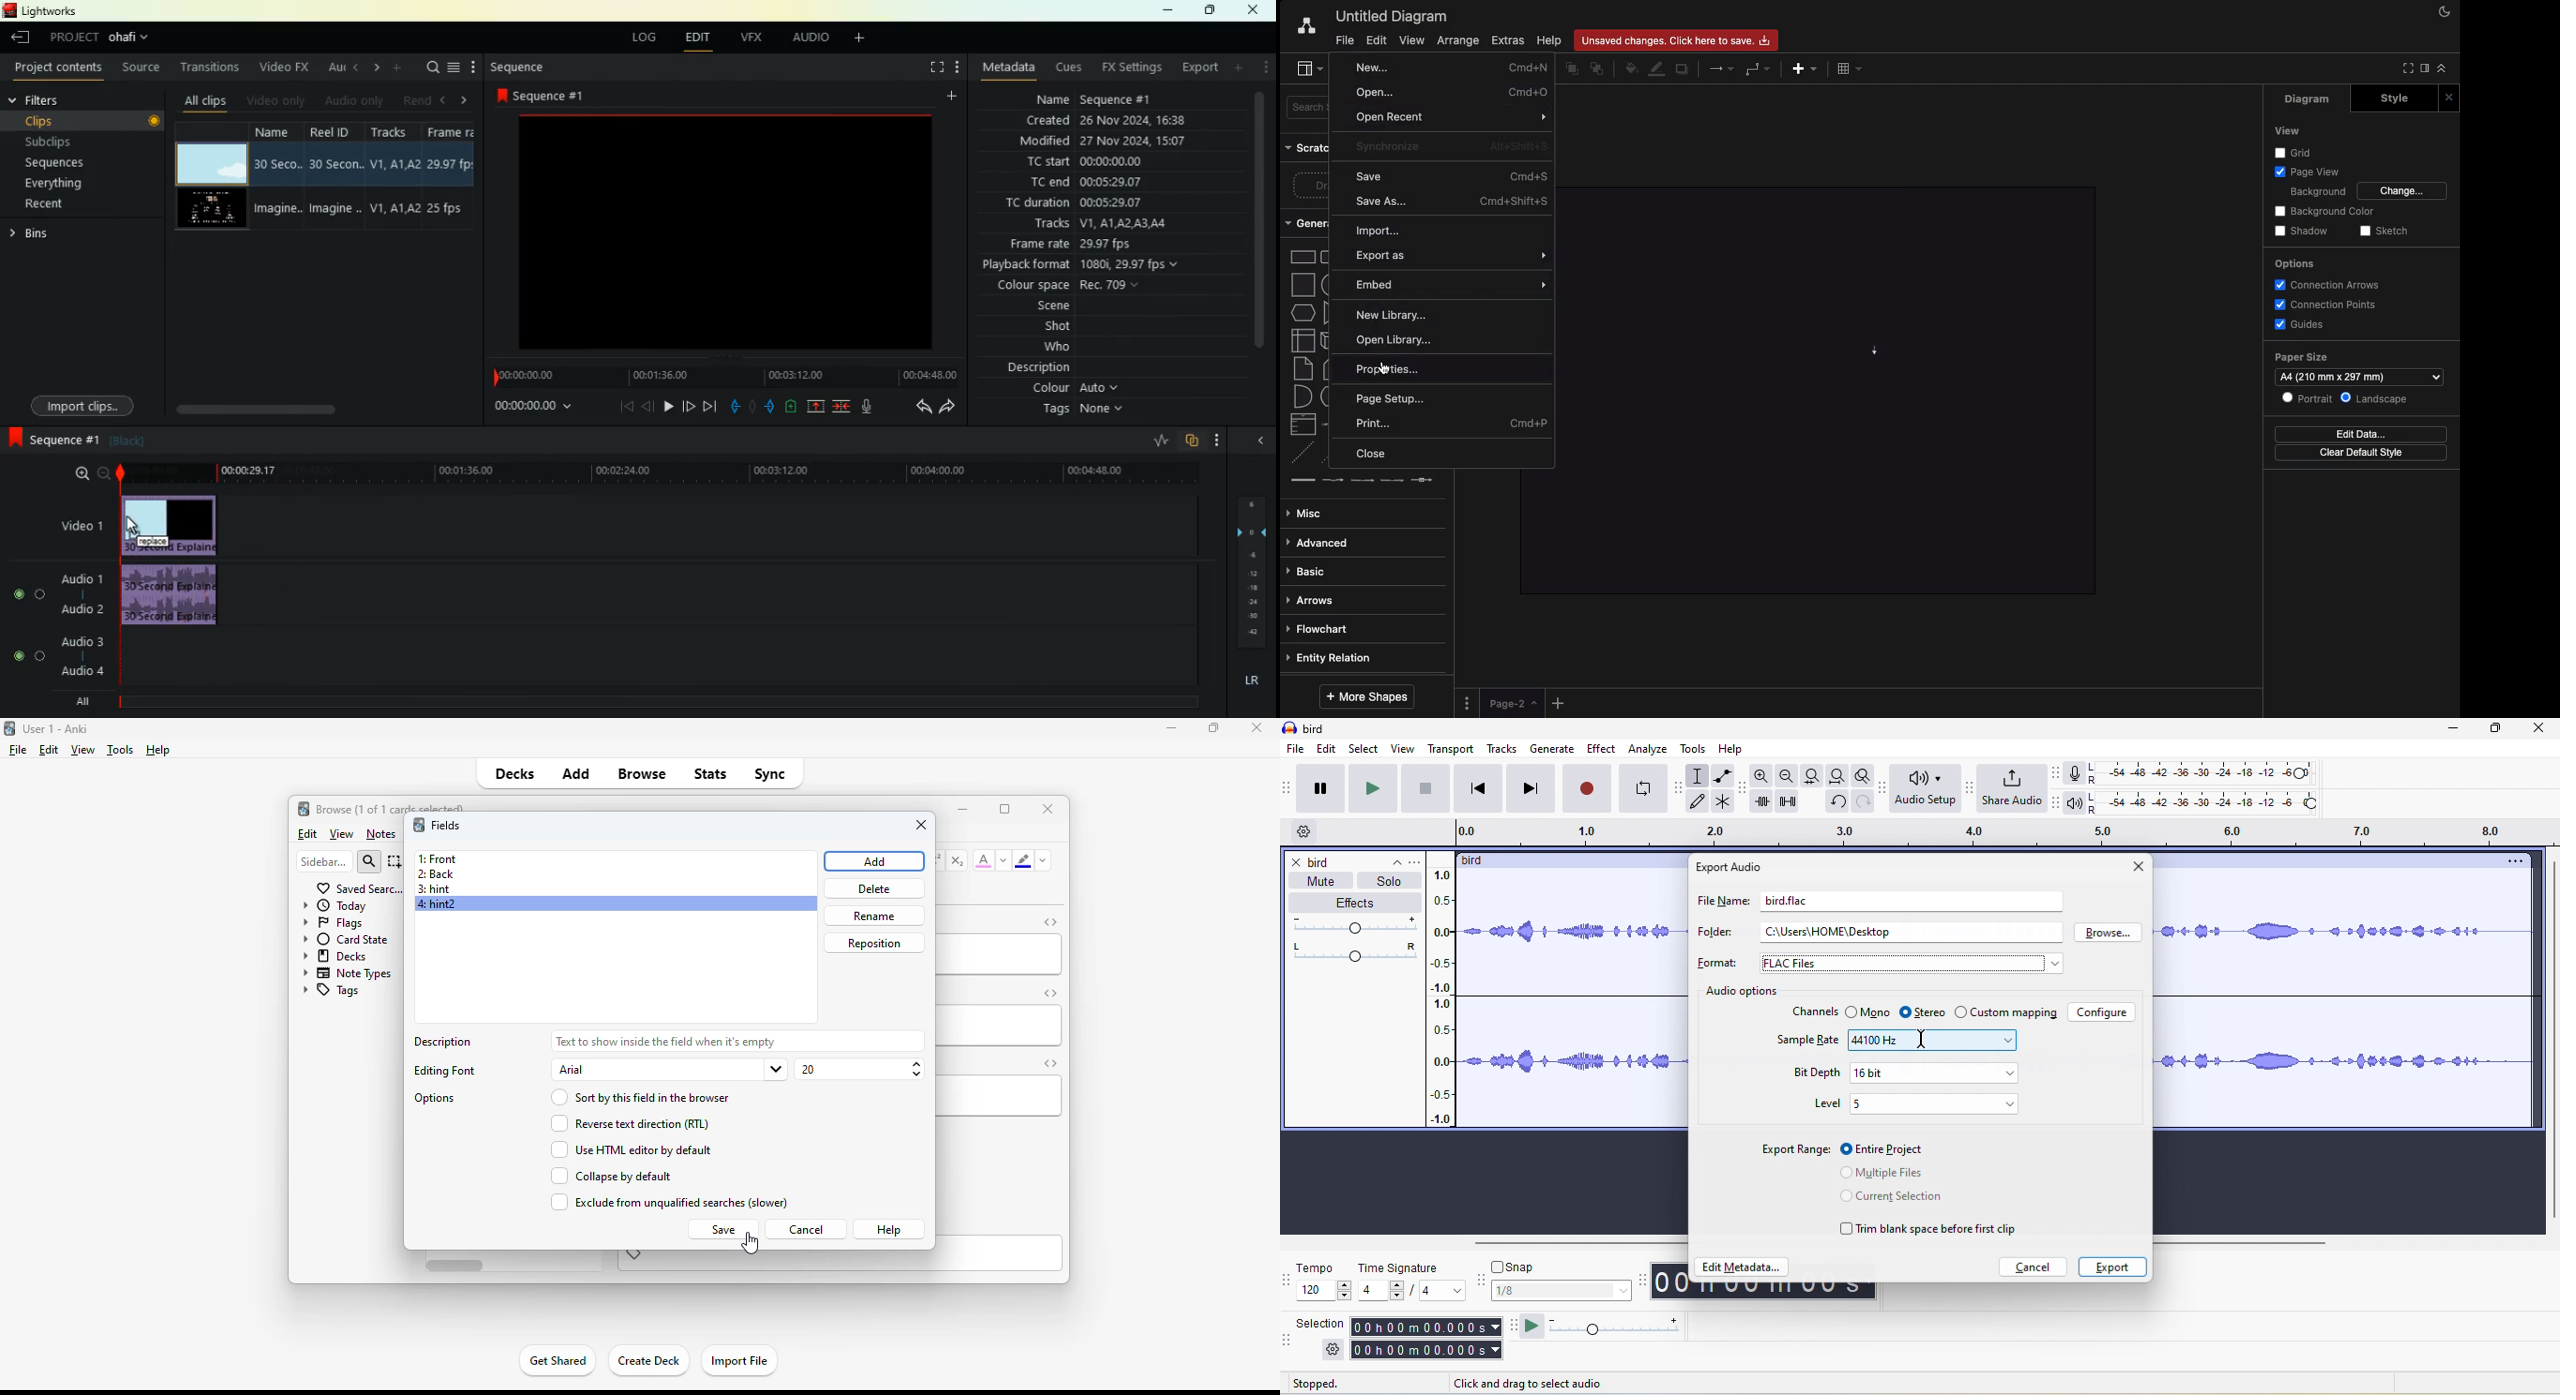 The height and width of the screenshot is (1400, 2576). Describe the element at coordinates (2137, 868) in the screenshot. I see `close` at that location.